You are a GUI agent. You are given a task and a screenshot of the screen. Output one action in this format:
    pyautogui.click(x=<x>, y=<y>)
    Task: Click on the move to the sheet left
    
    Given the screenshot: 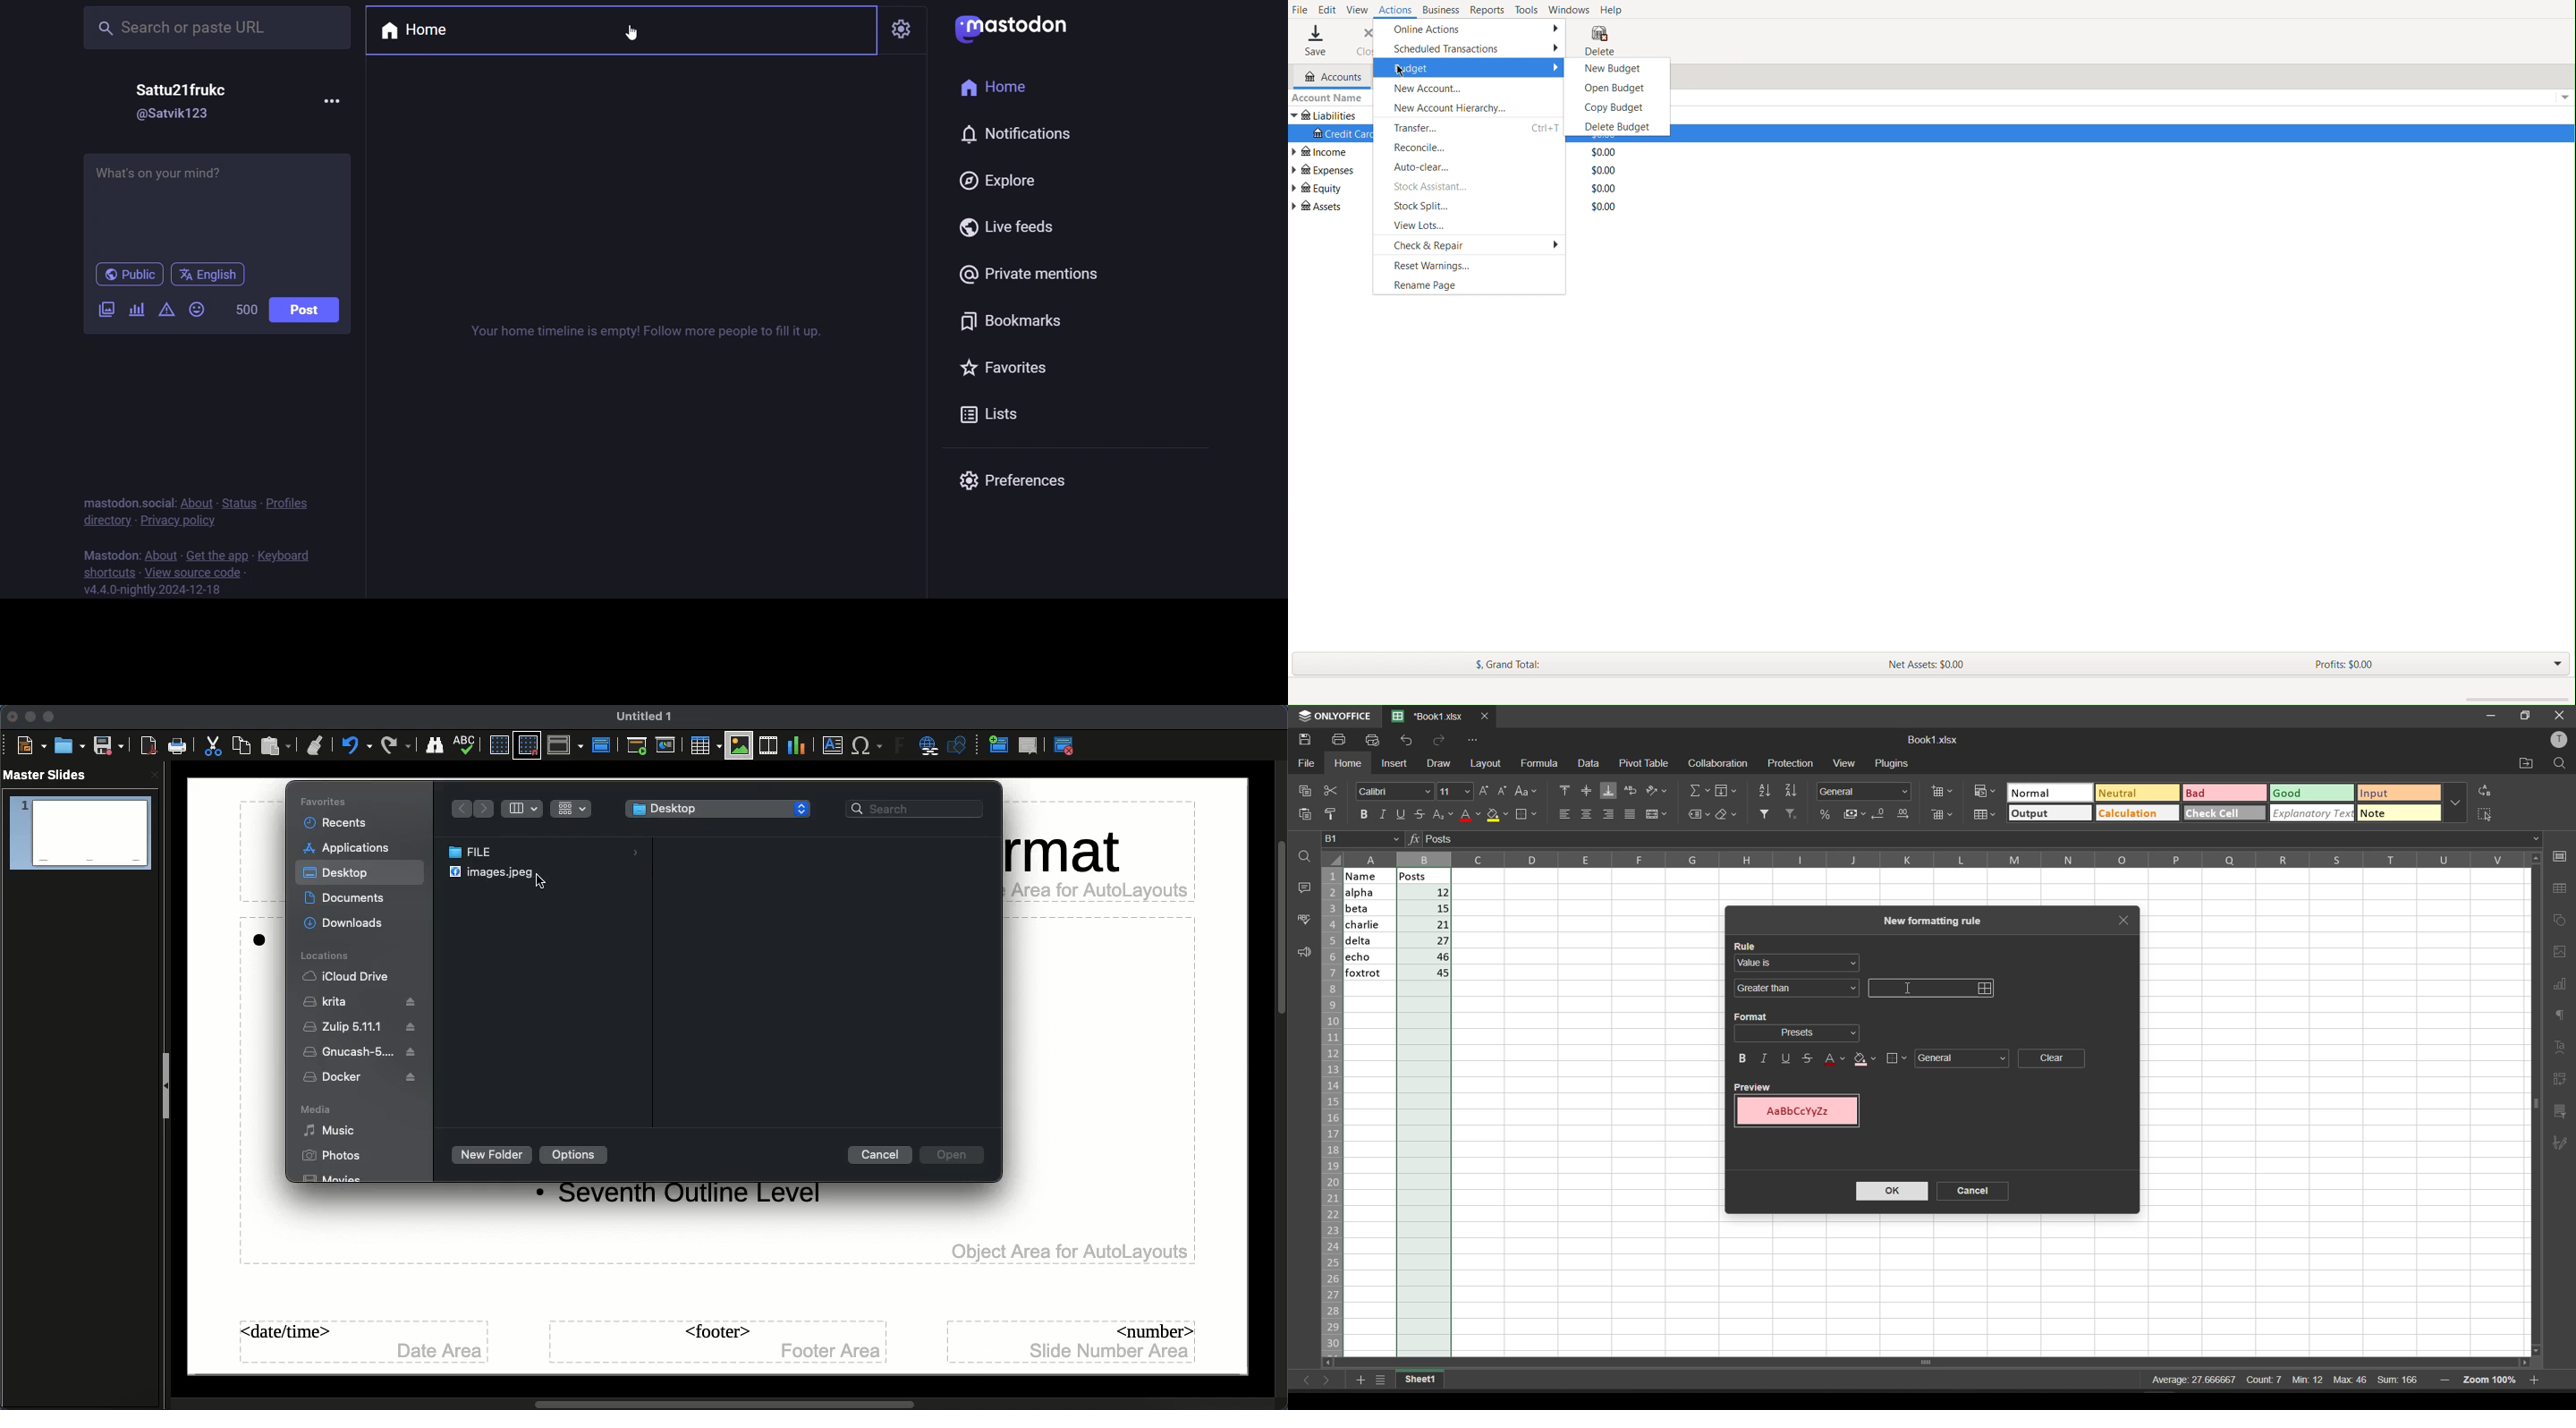 What is the action you would take?
    pyautogui.click(x=1300, y=1379)
    